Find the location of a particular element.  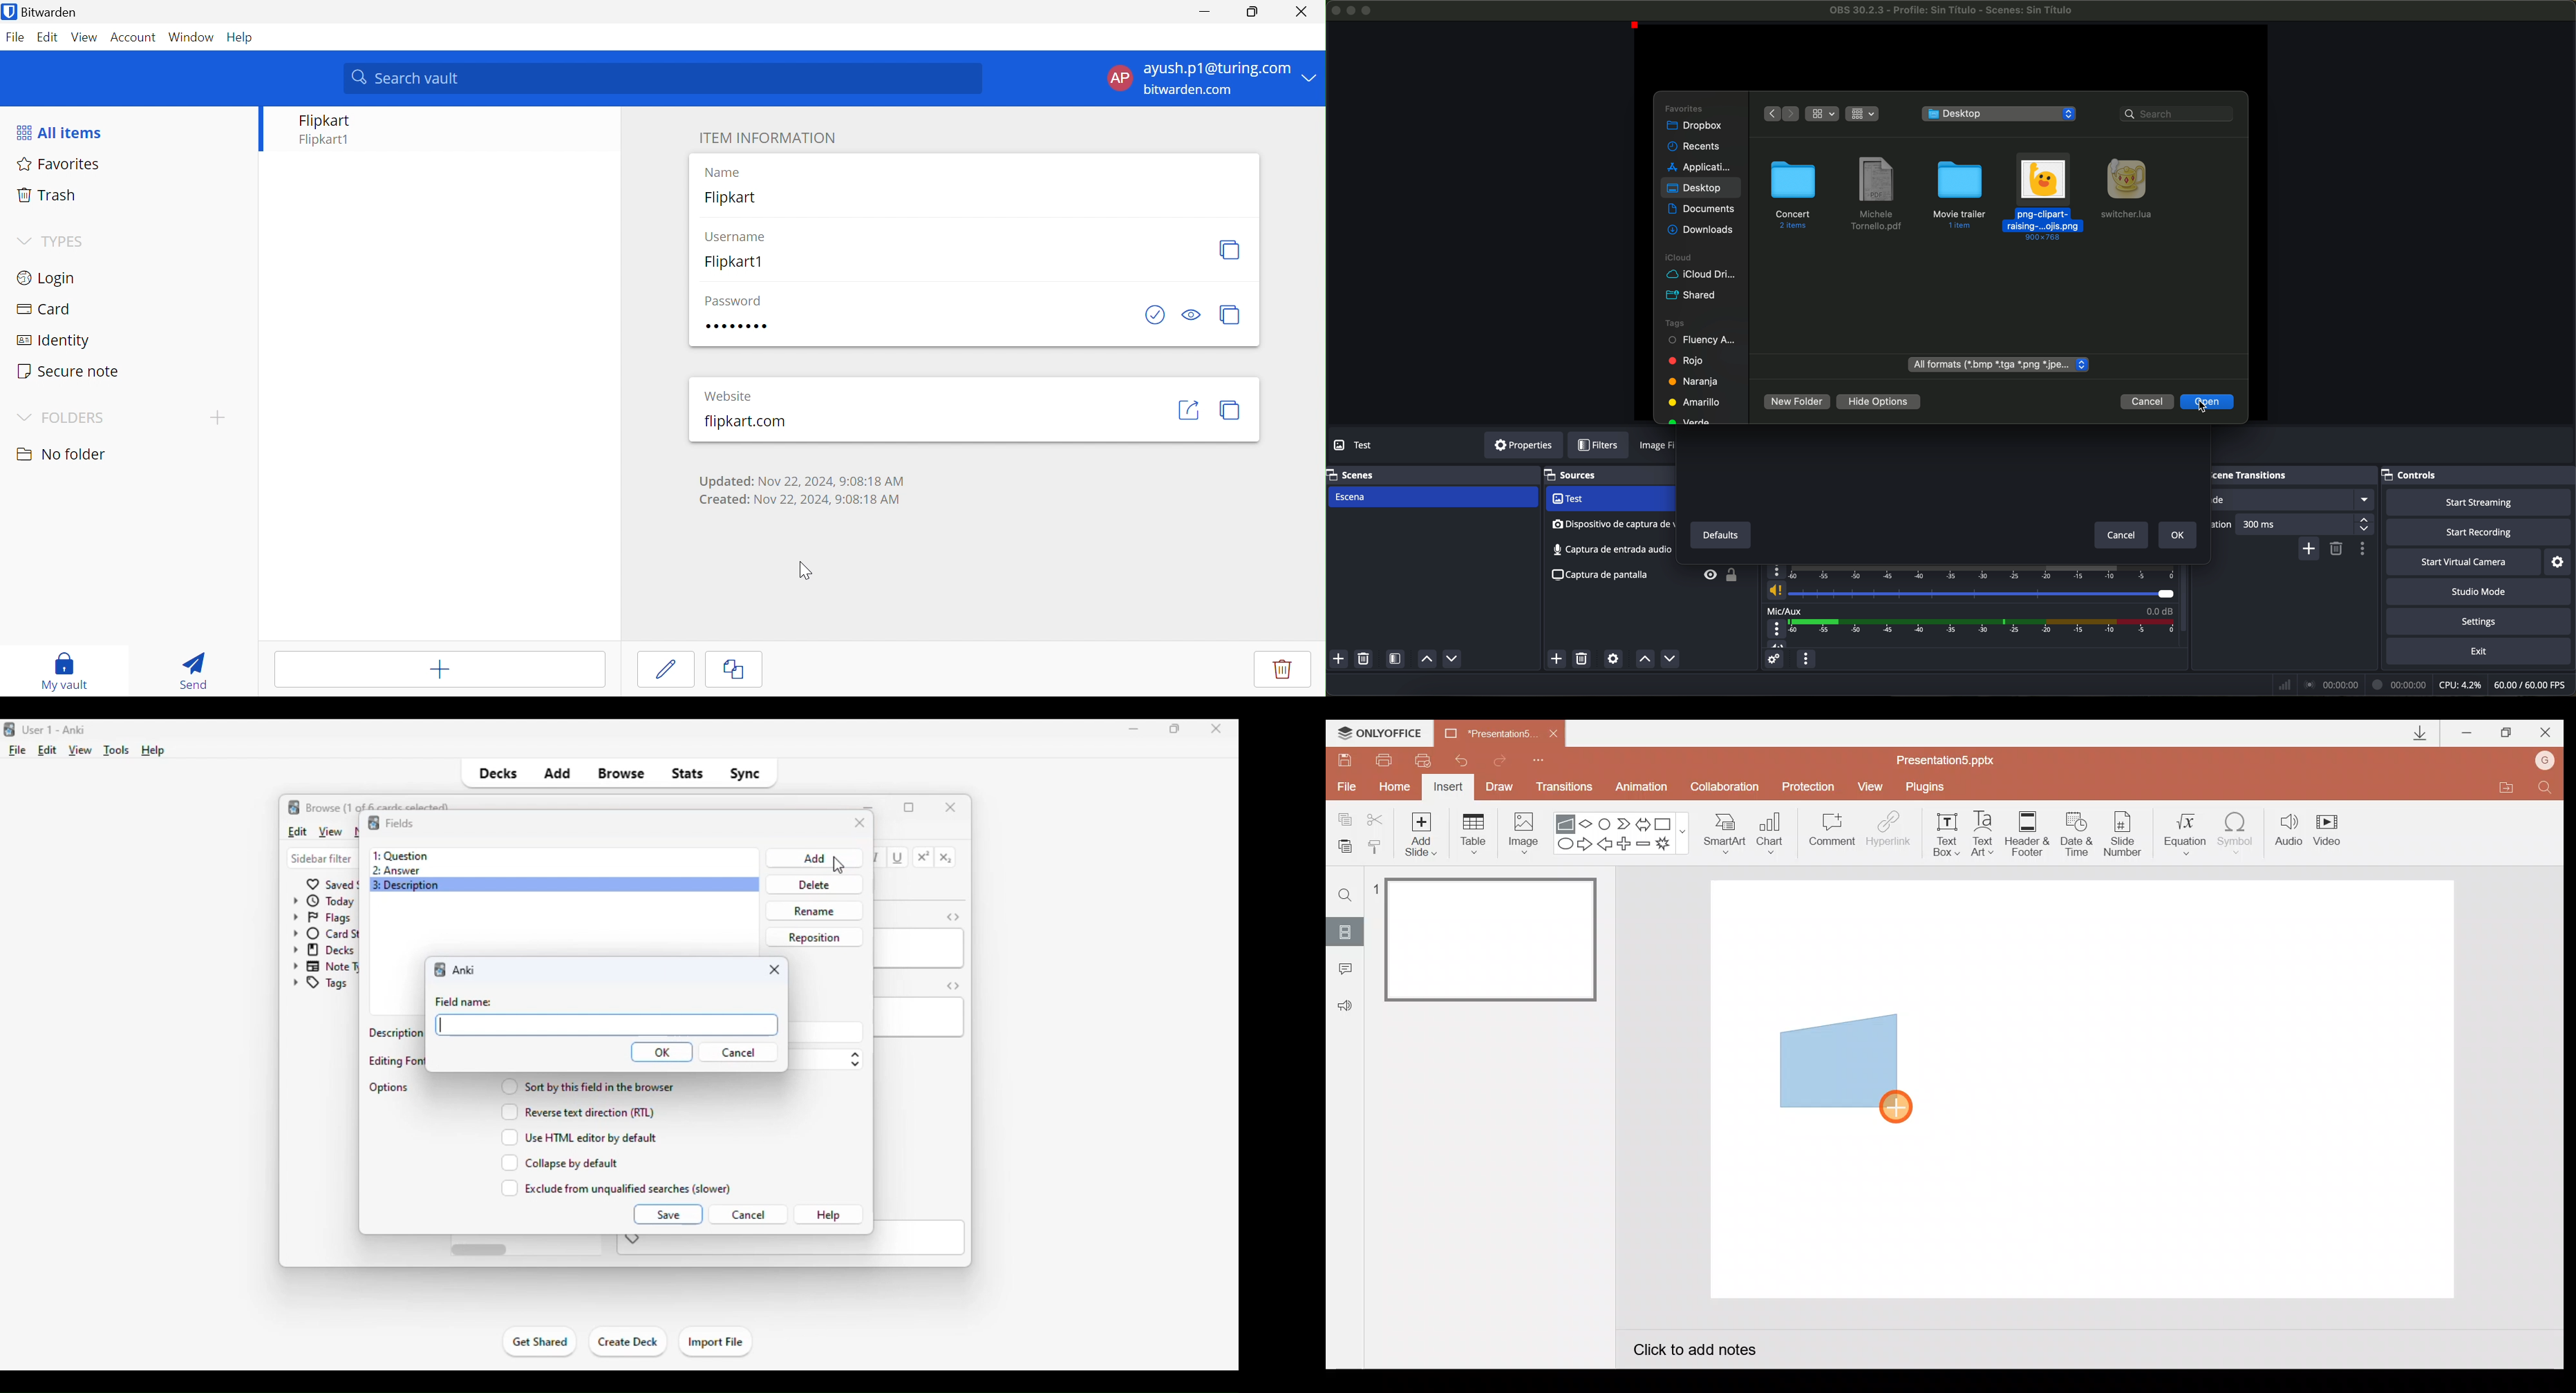

documents is located at coordinates (1703, 209).